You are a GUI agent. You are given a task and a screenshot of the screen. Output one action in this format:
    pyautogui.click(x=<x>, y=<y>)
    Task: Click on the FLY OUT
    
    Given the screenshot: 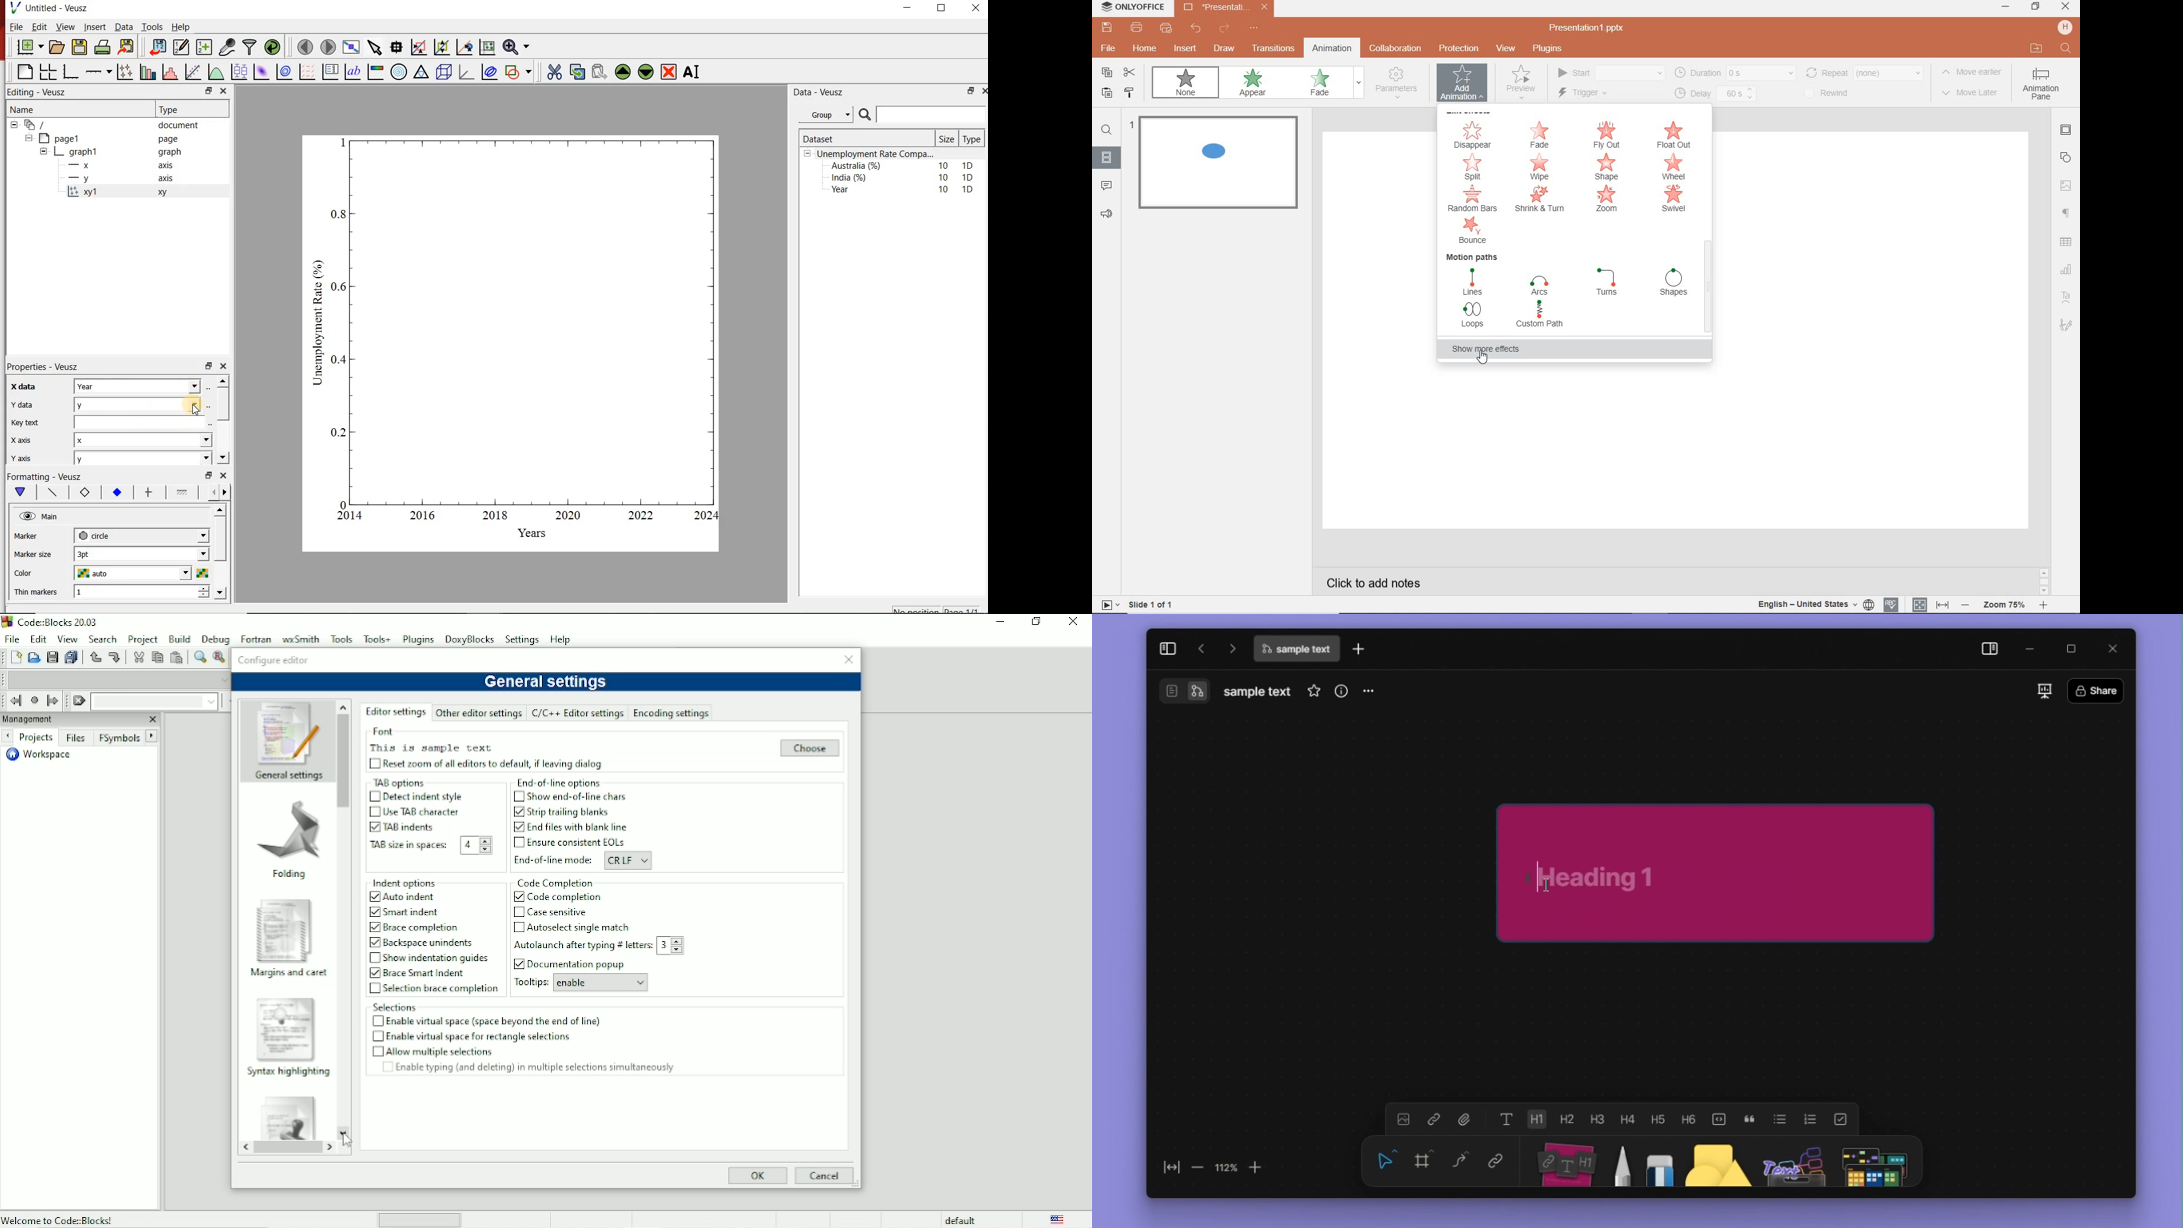 What is the action you would take?
    pyautogui.click(x=1608, y=135)
    